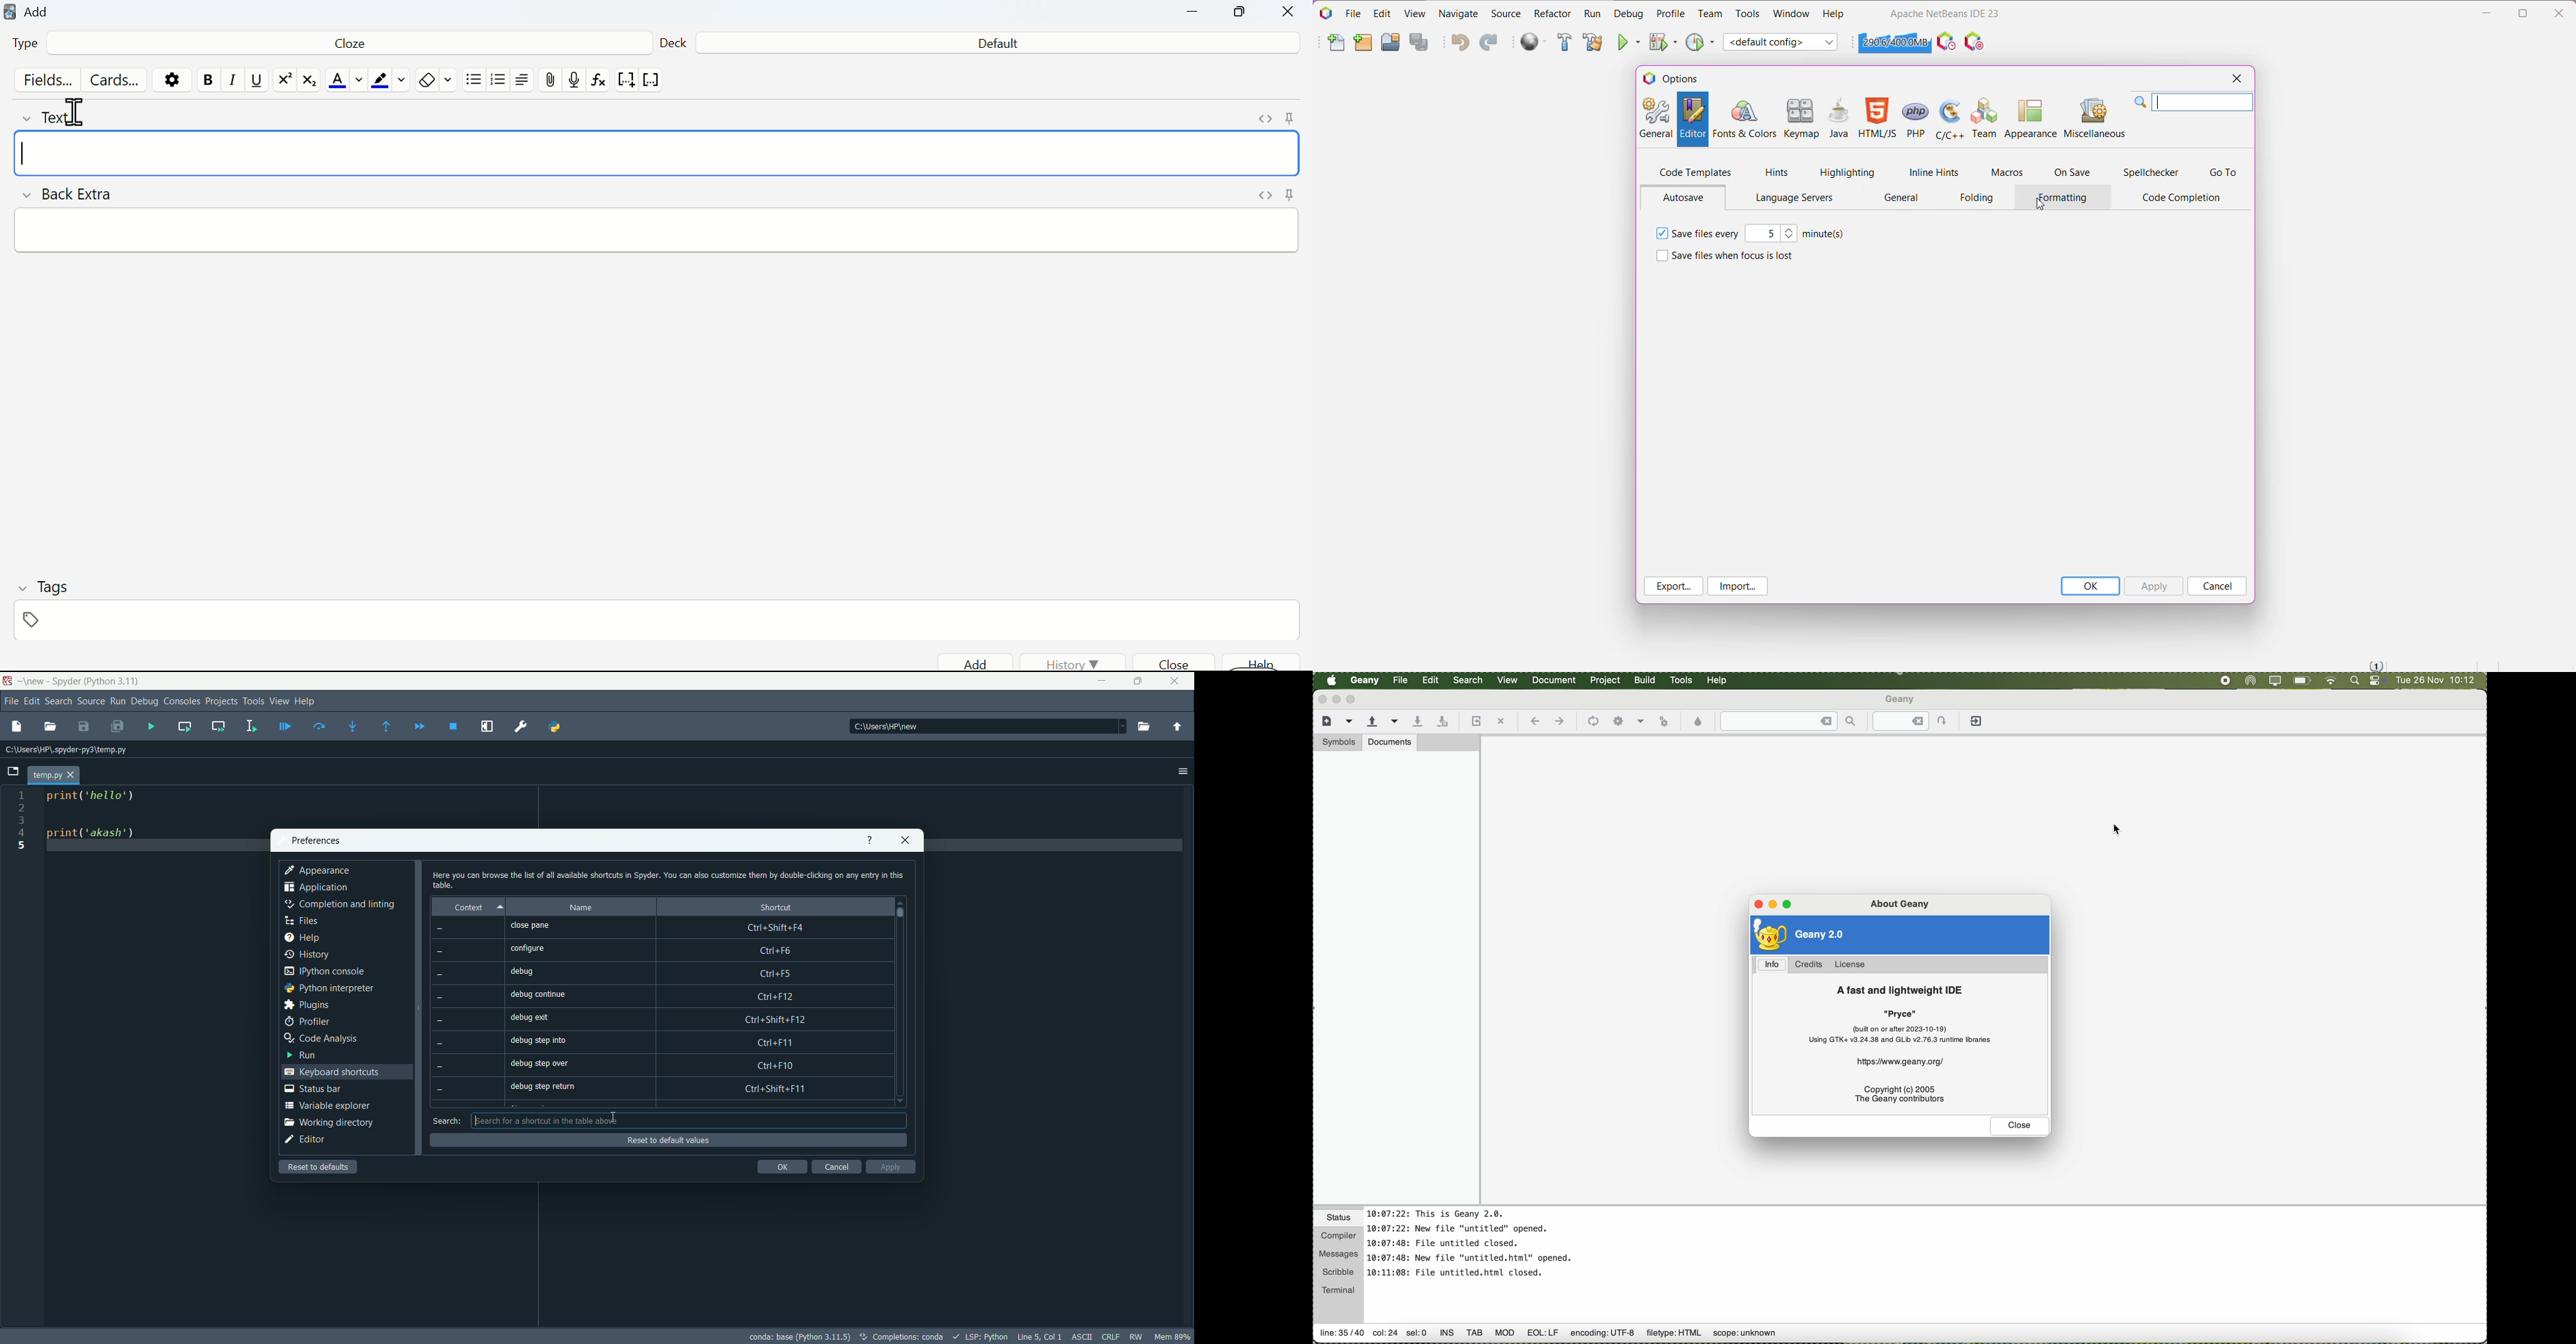 The height and width of the screenshot is (1344, 2576). I want to click on ipython console, so click(330, 971).